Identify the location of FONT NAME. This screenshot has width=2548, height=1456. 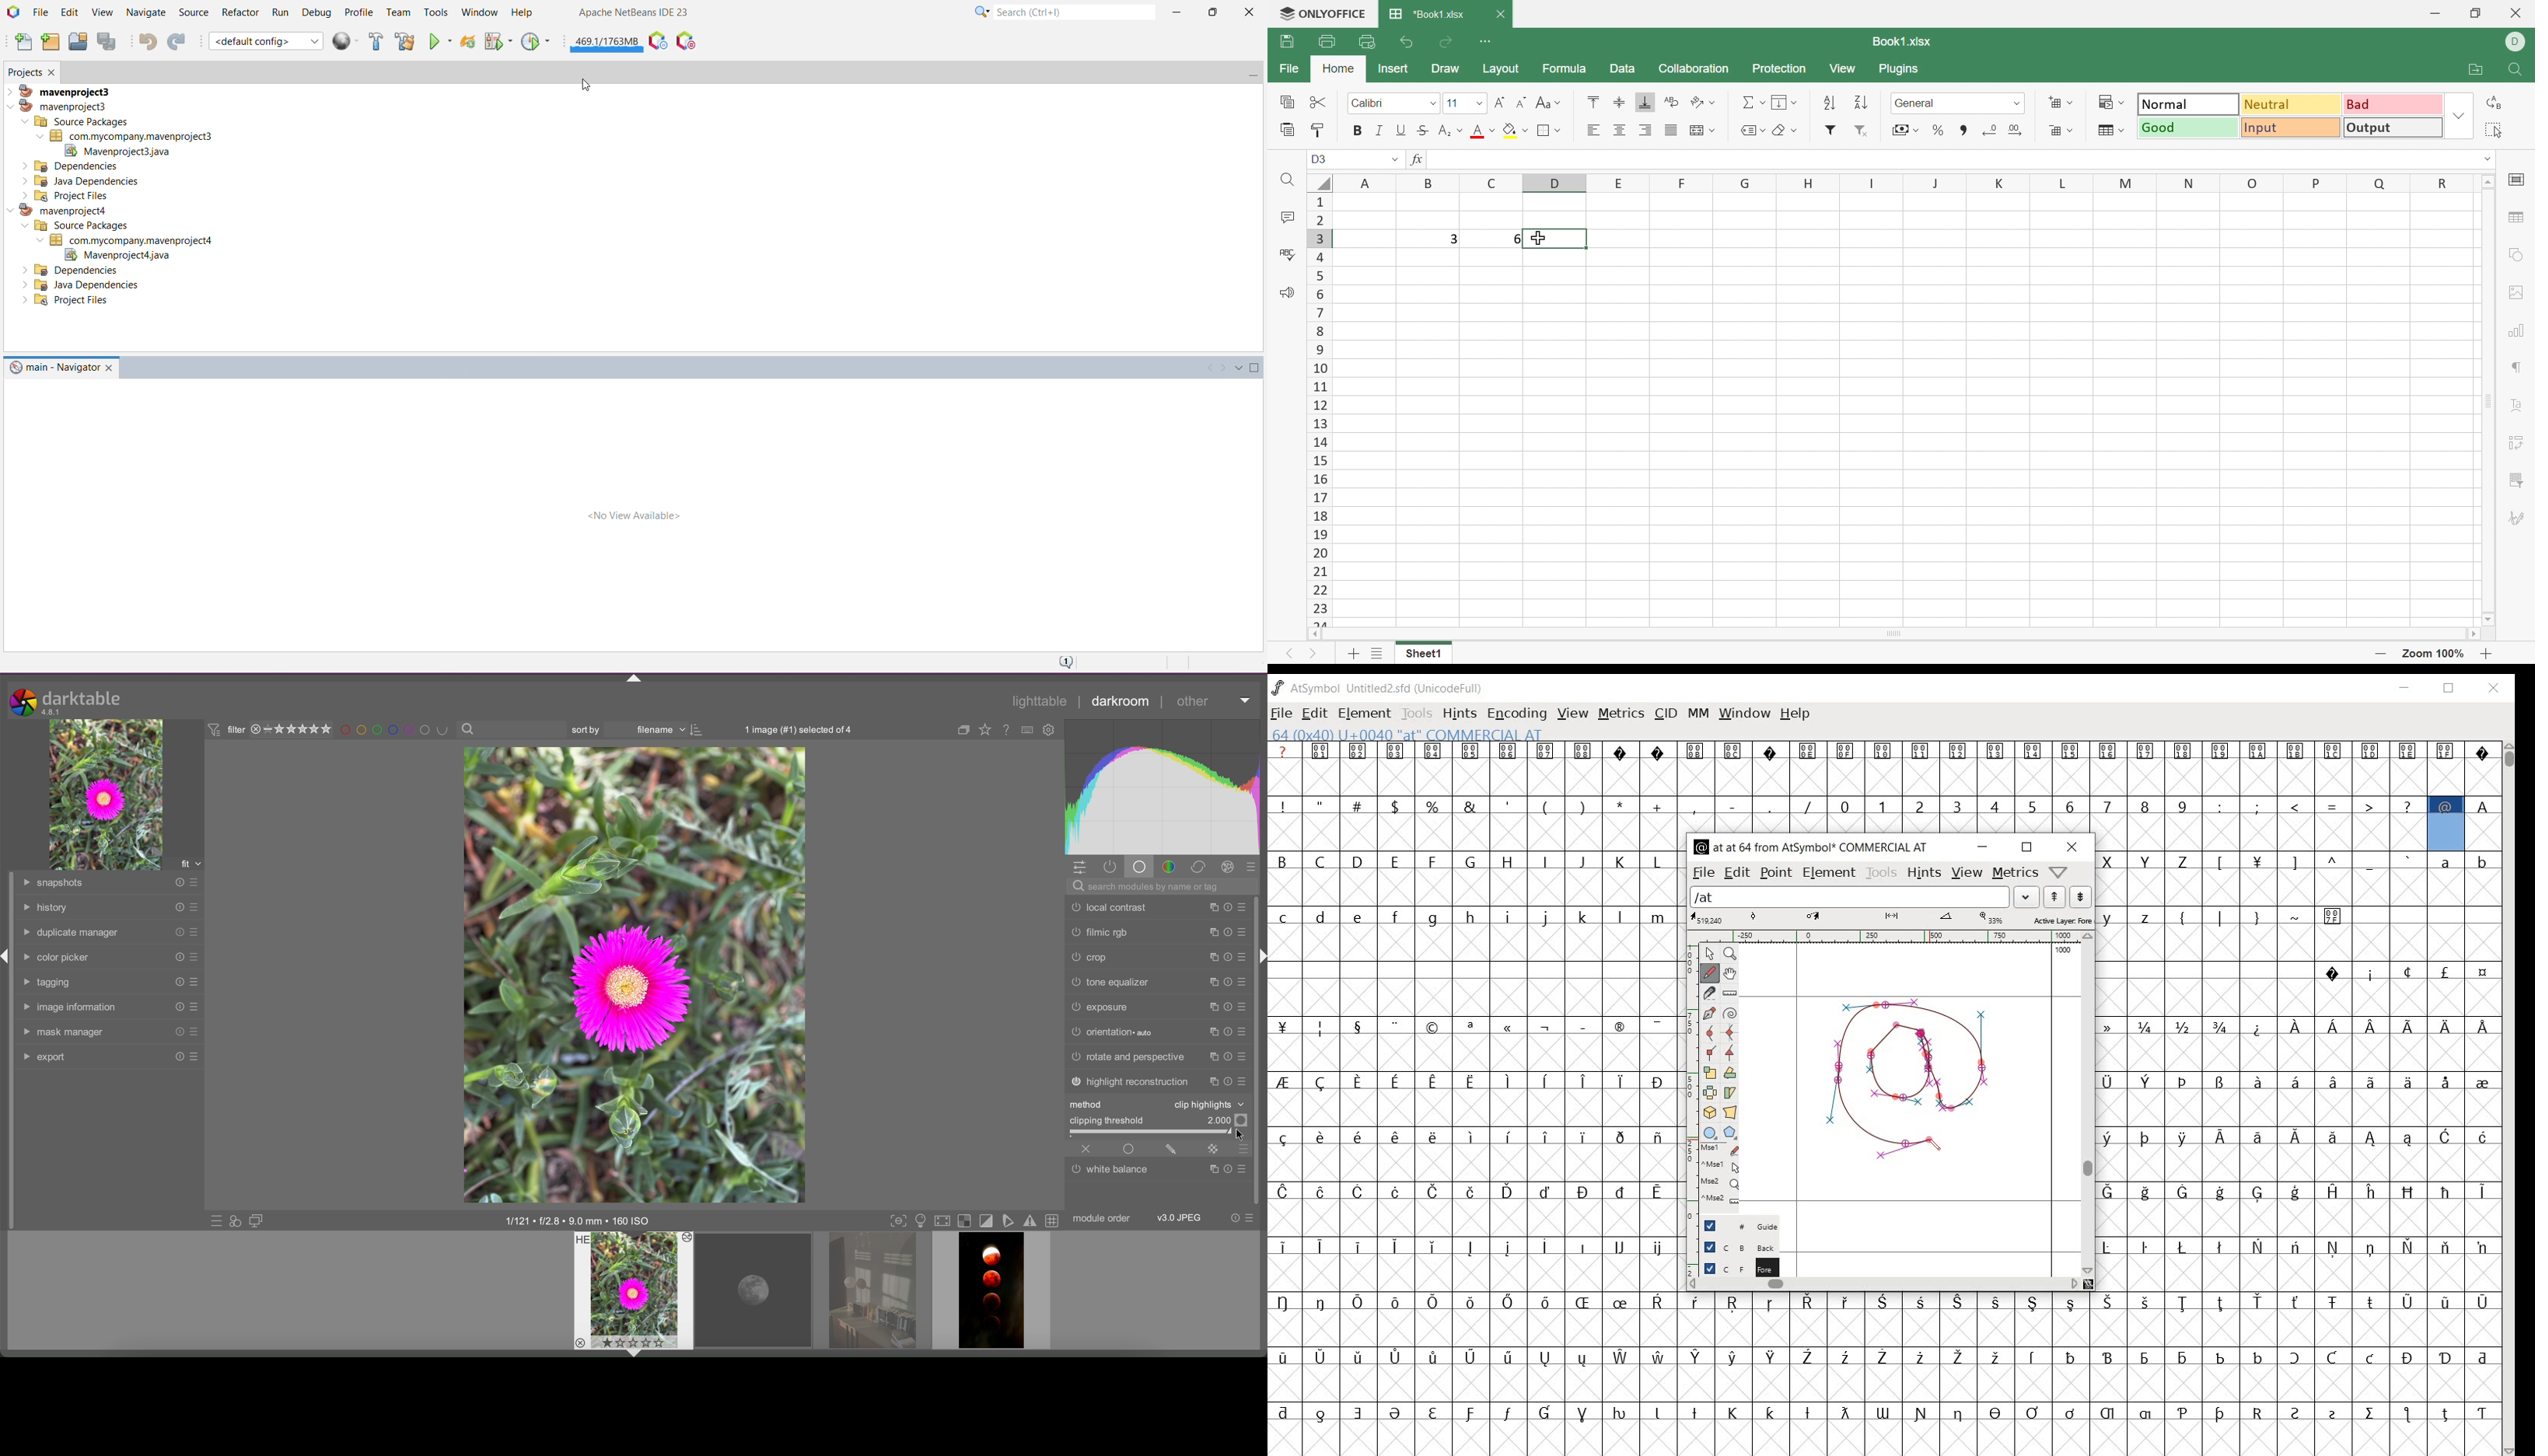
(1379, 688).